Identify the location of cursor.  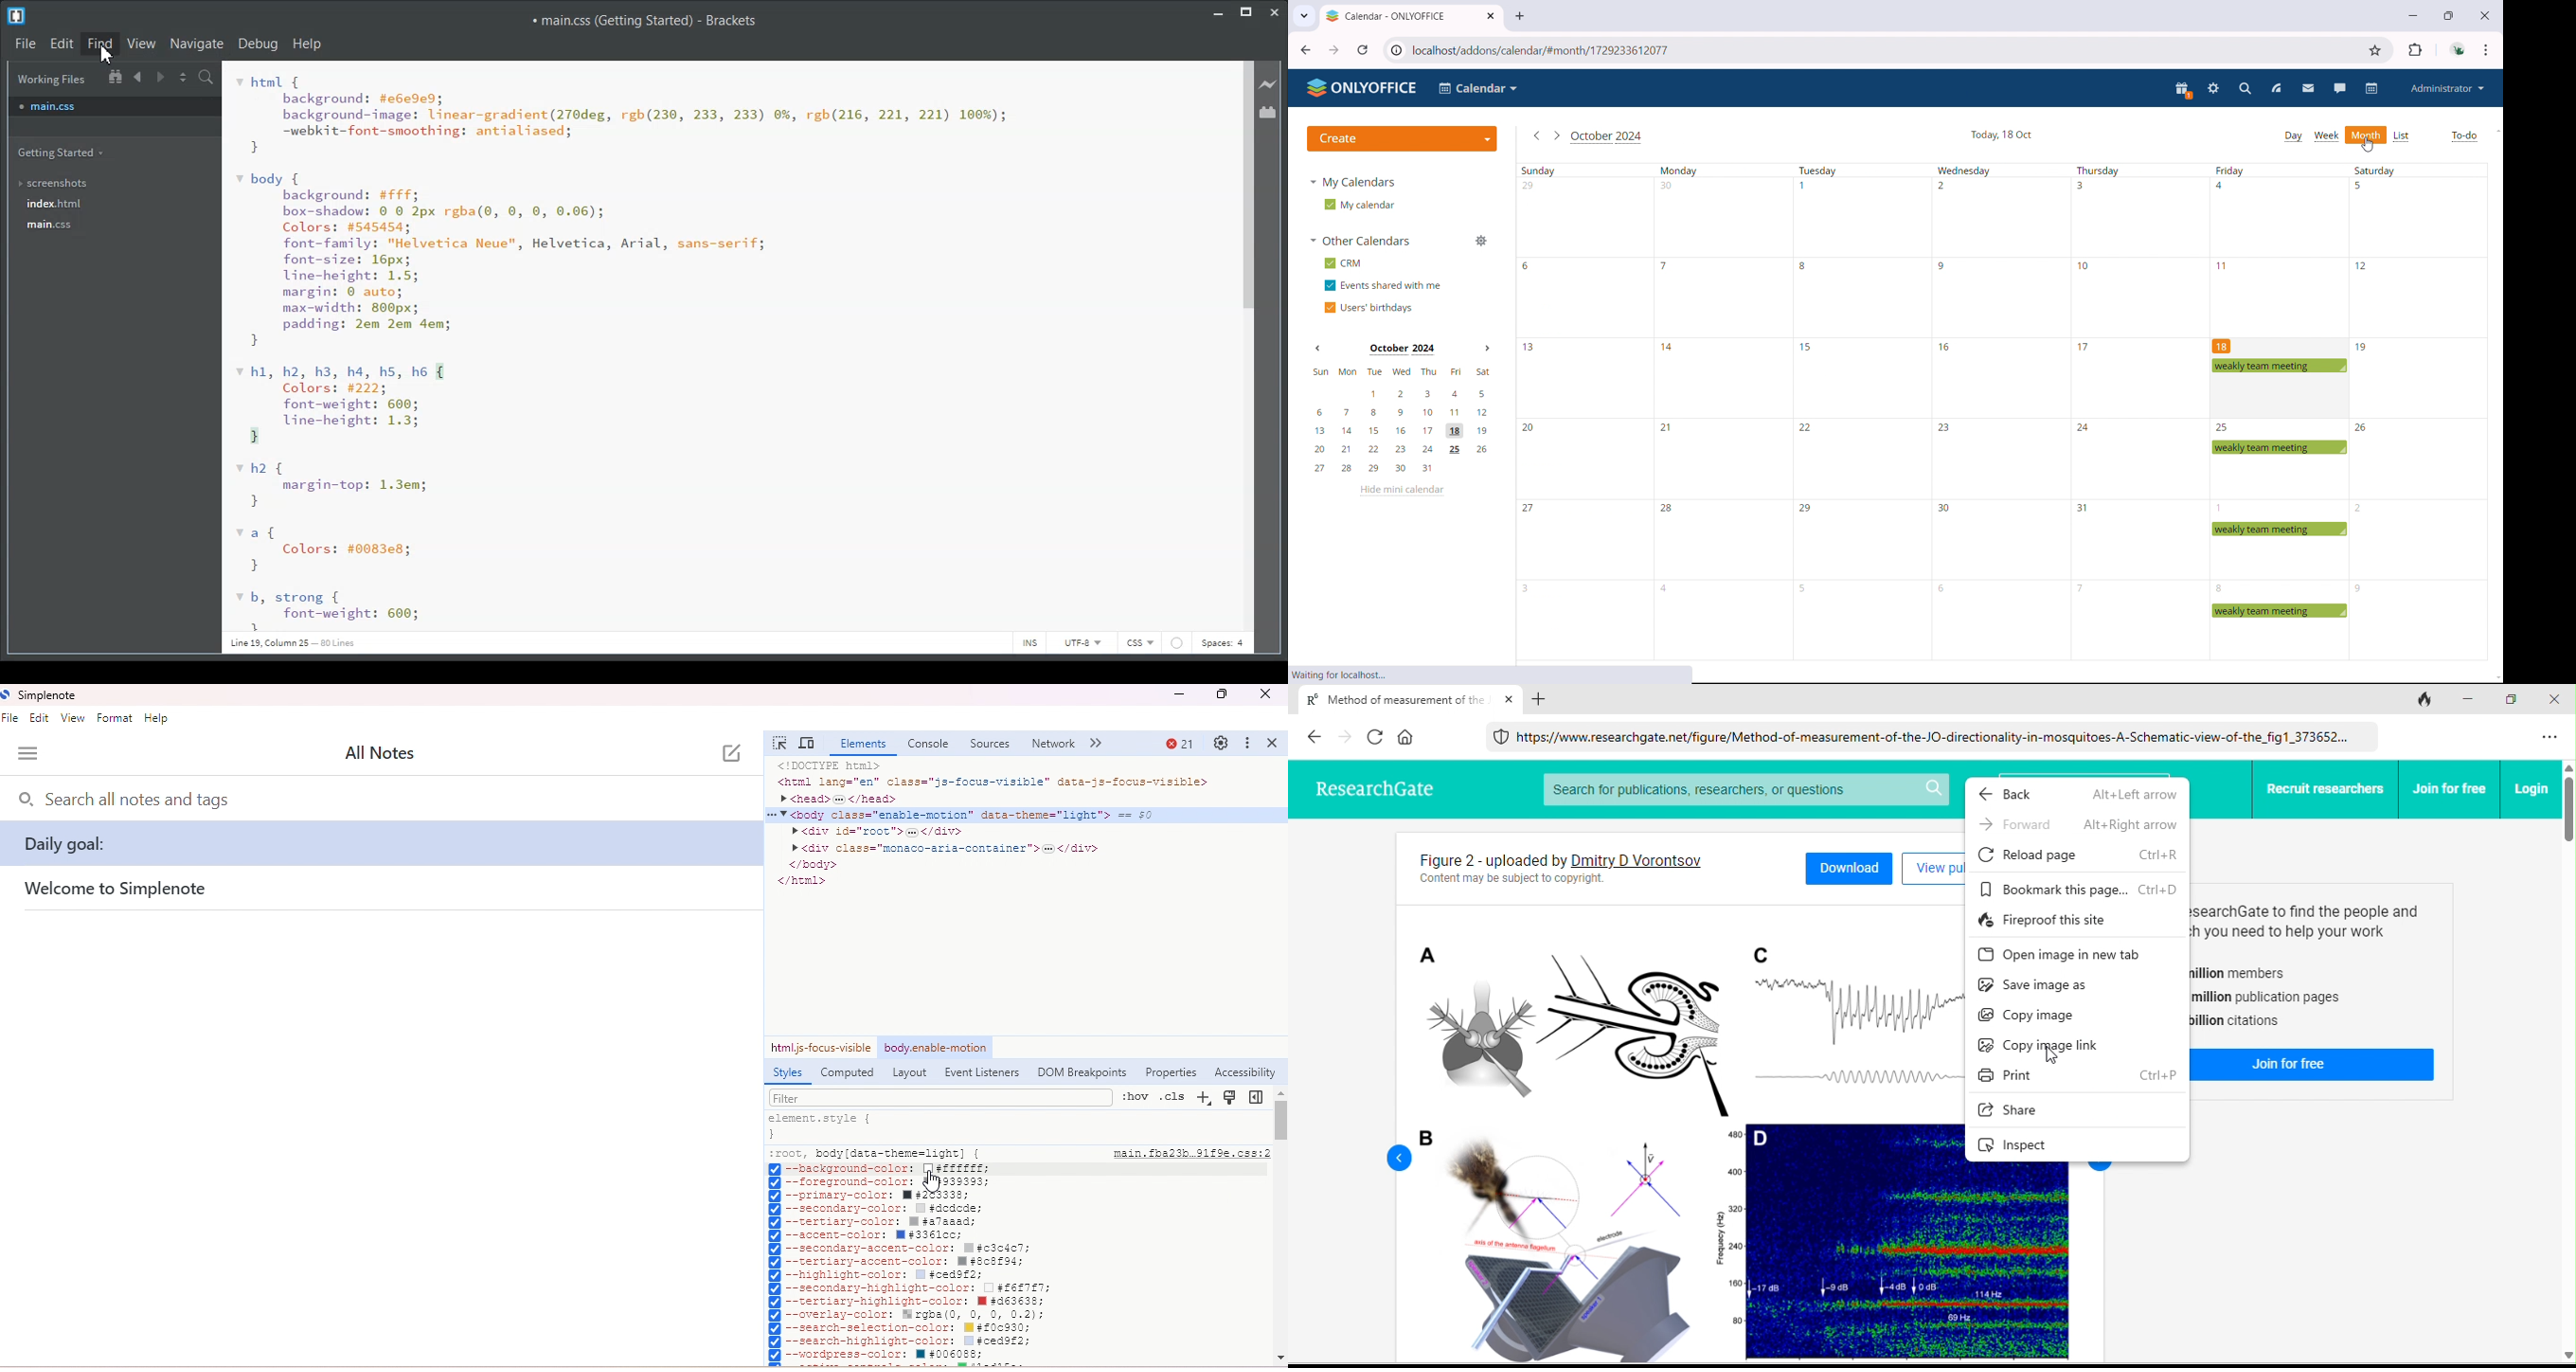
(104, 58).